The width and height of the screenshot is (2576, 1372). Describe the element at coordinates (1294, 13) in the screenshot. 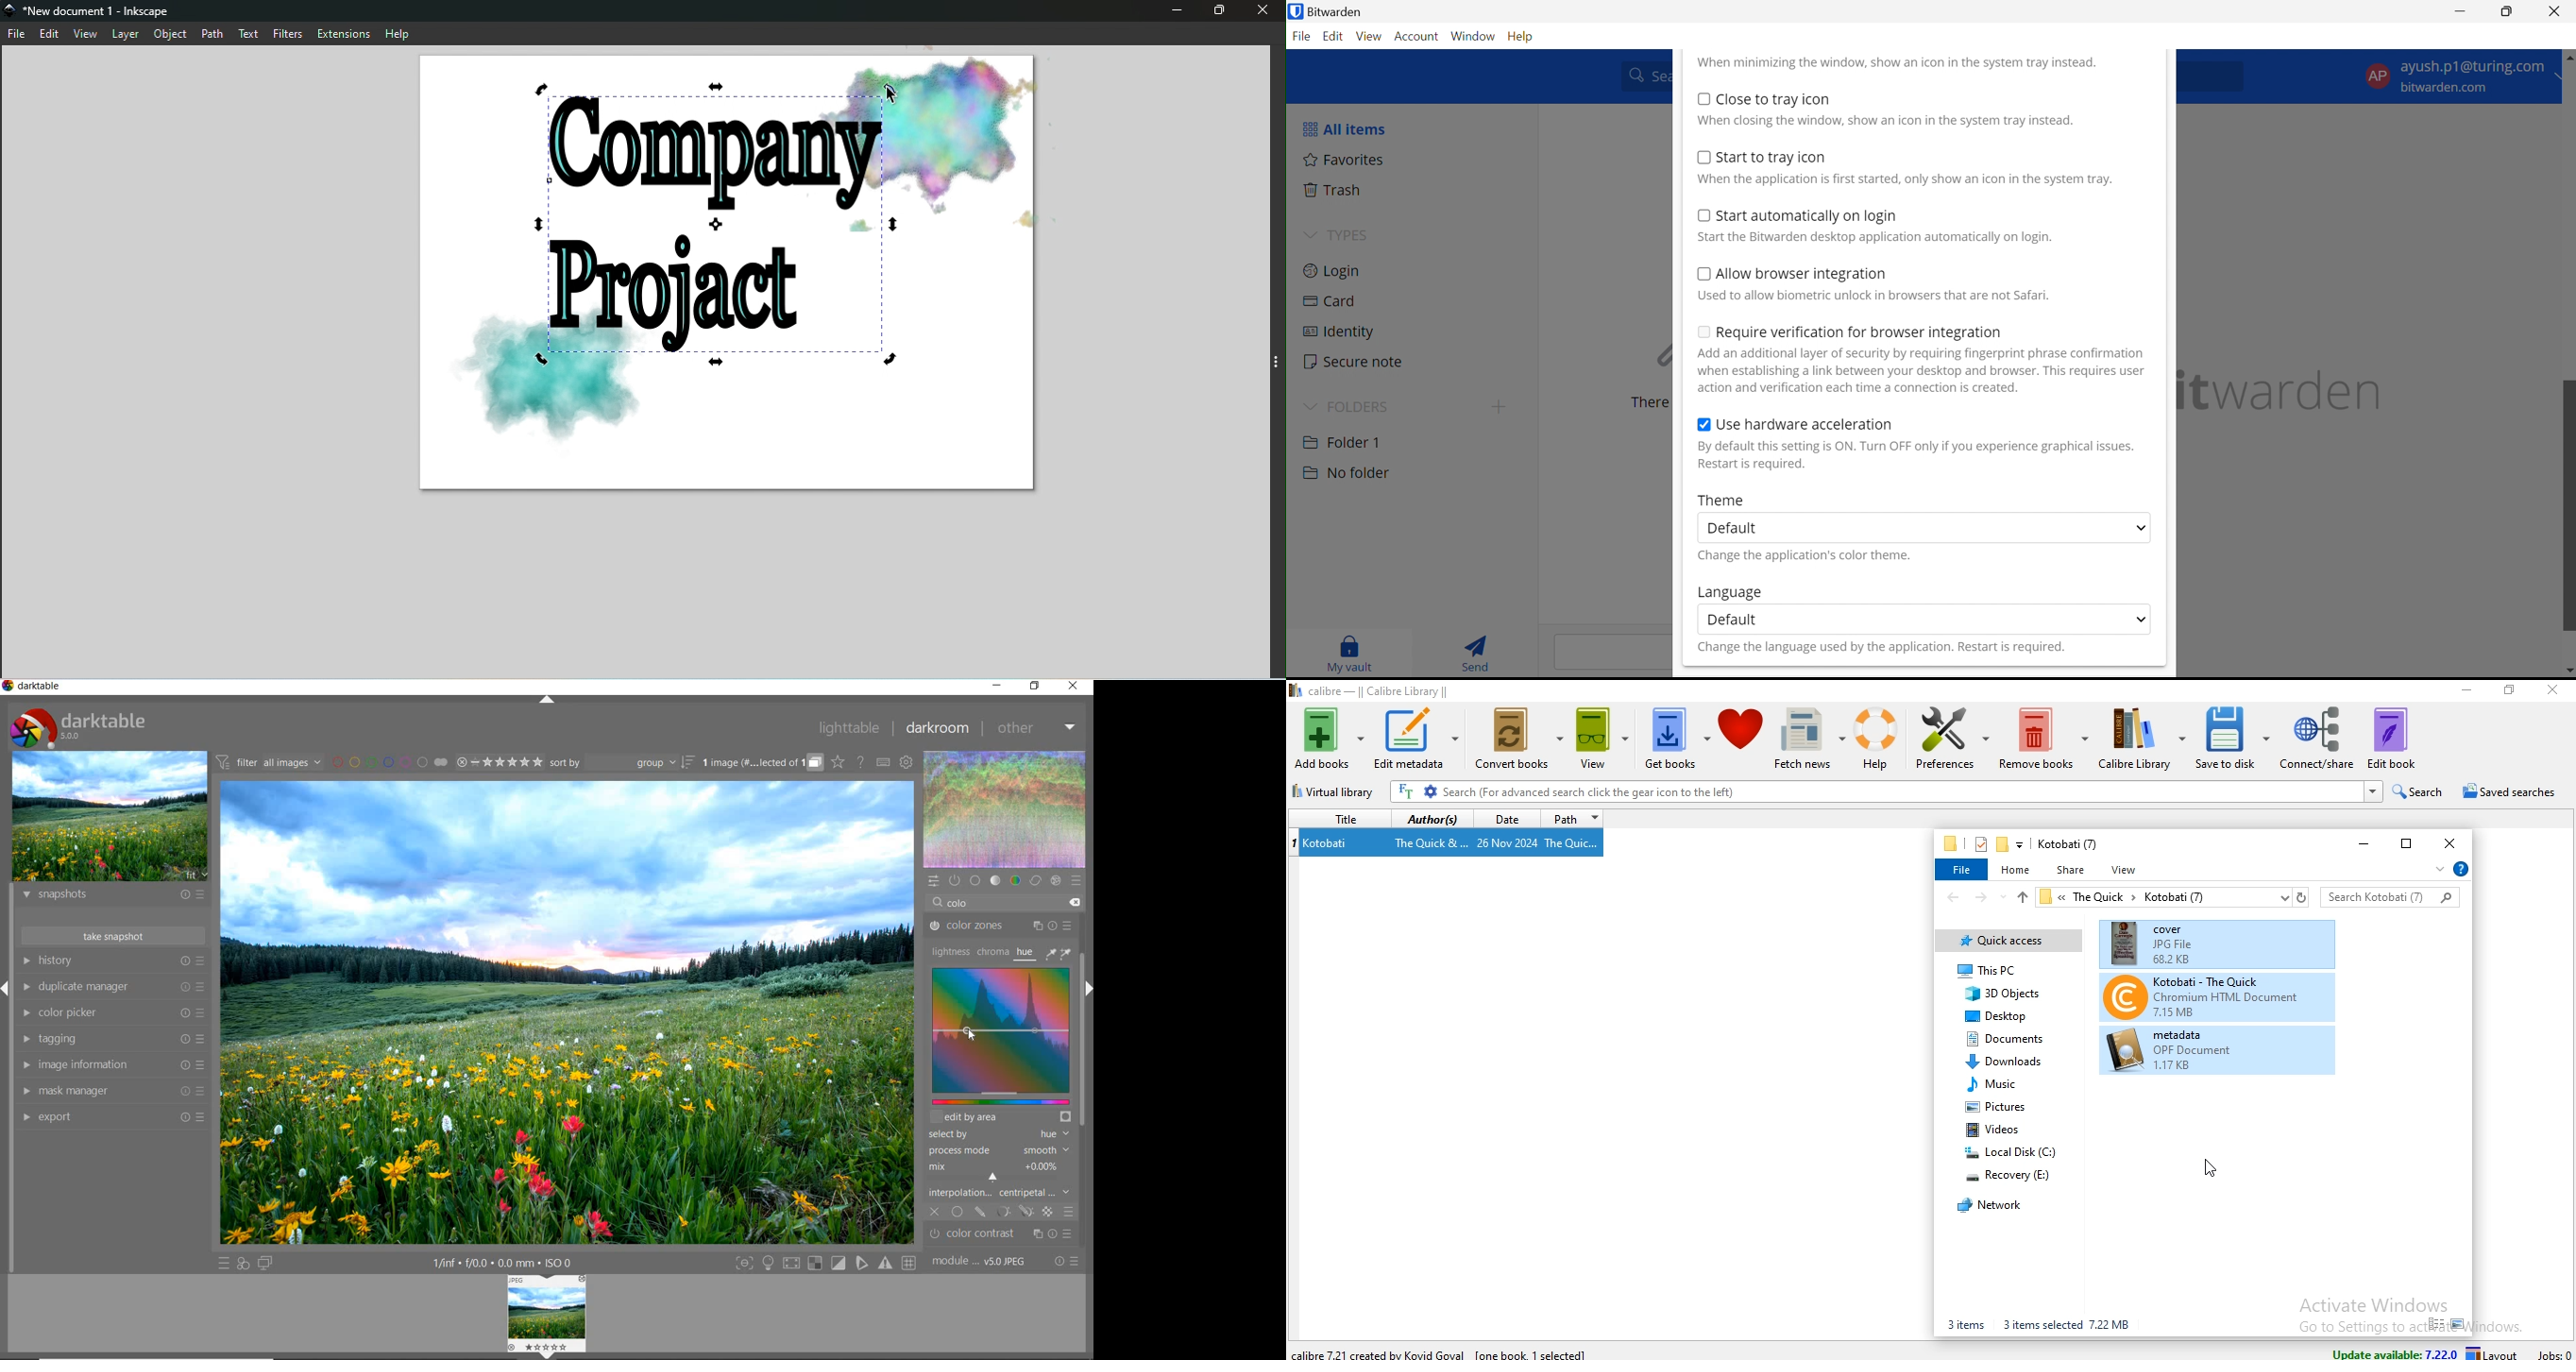

I see `bitwarden logo` at that location.